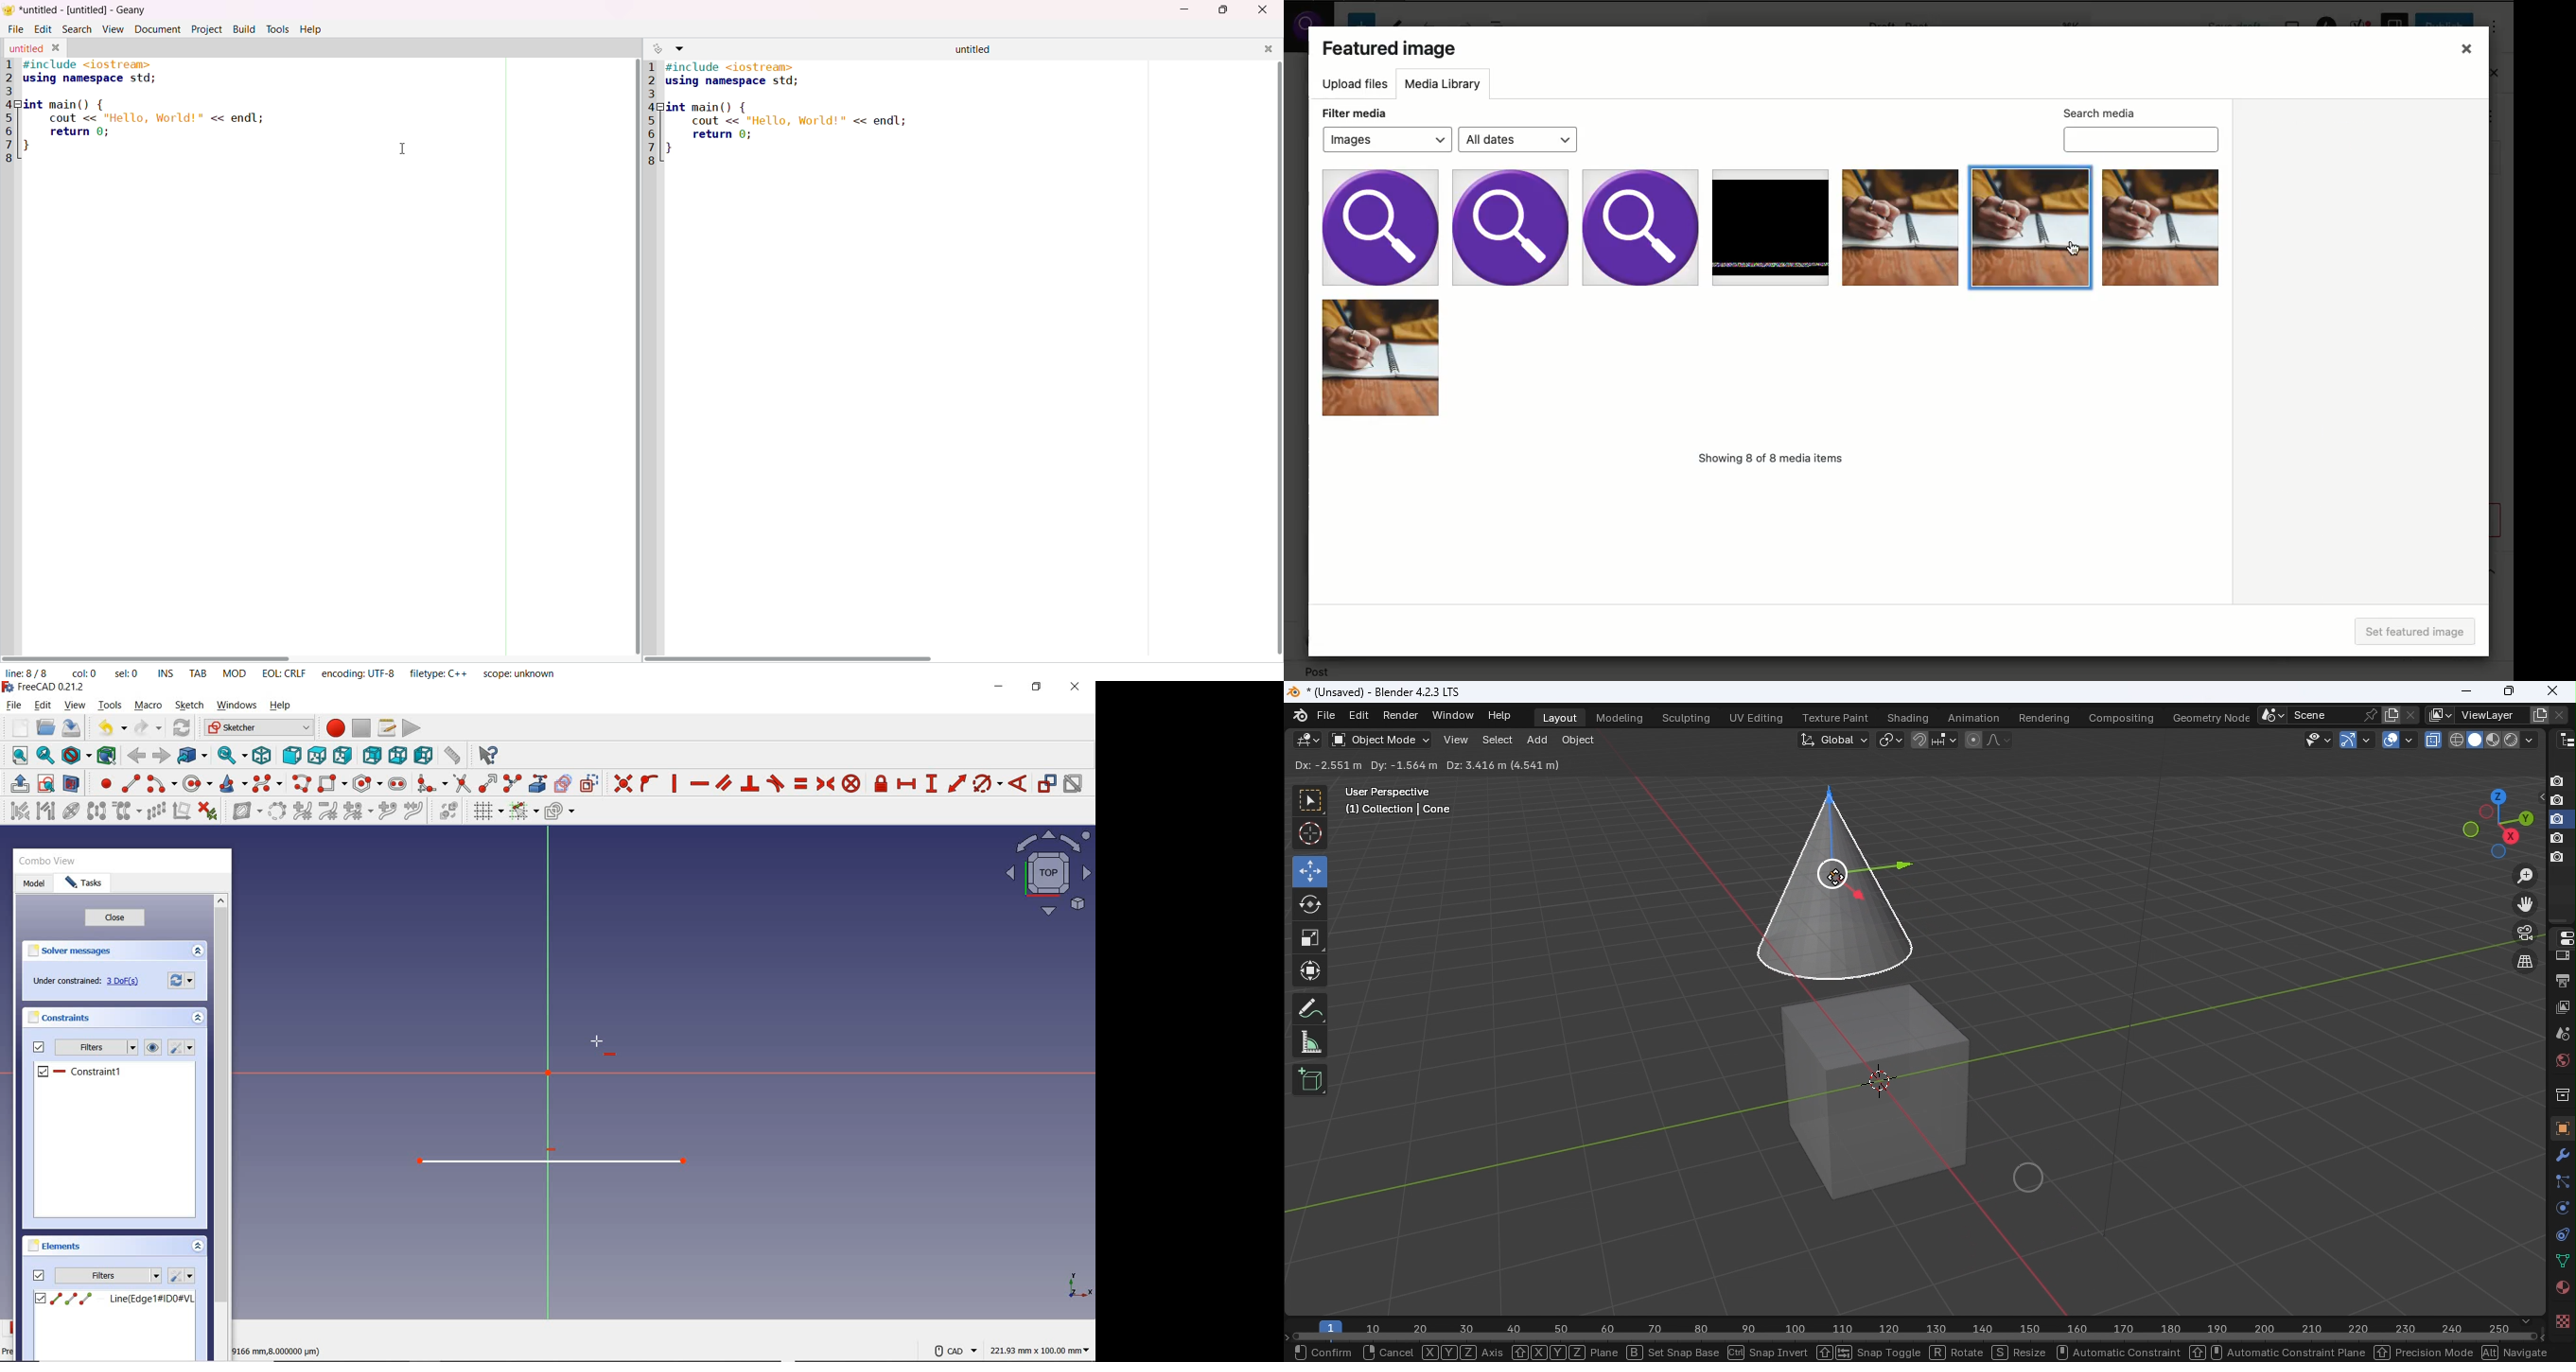 The height and width of the screenshot is (1372, 2576). I want to click on SELECT ASSOCIATED GEOMETRY, so click(46, 810).